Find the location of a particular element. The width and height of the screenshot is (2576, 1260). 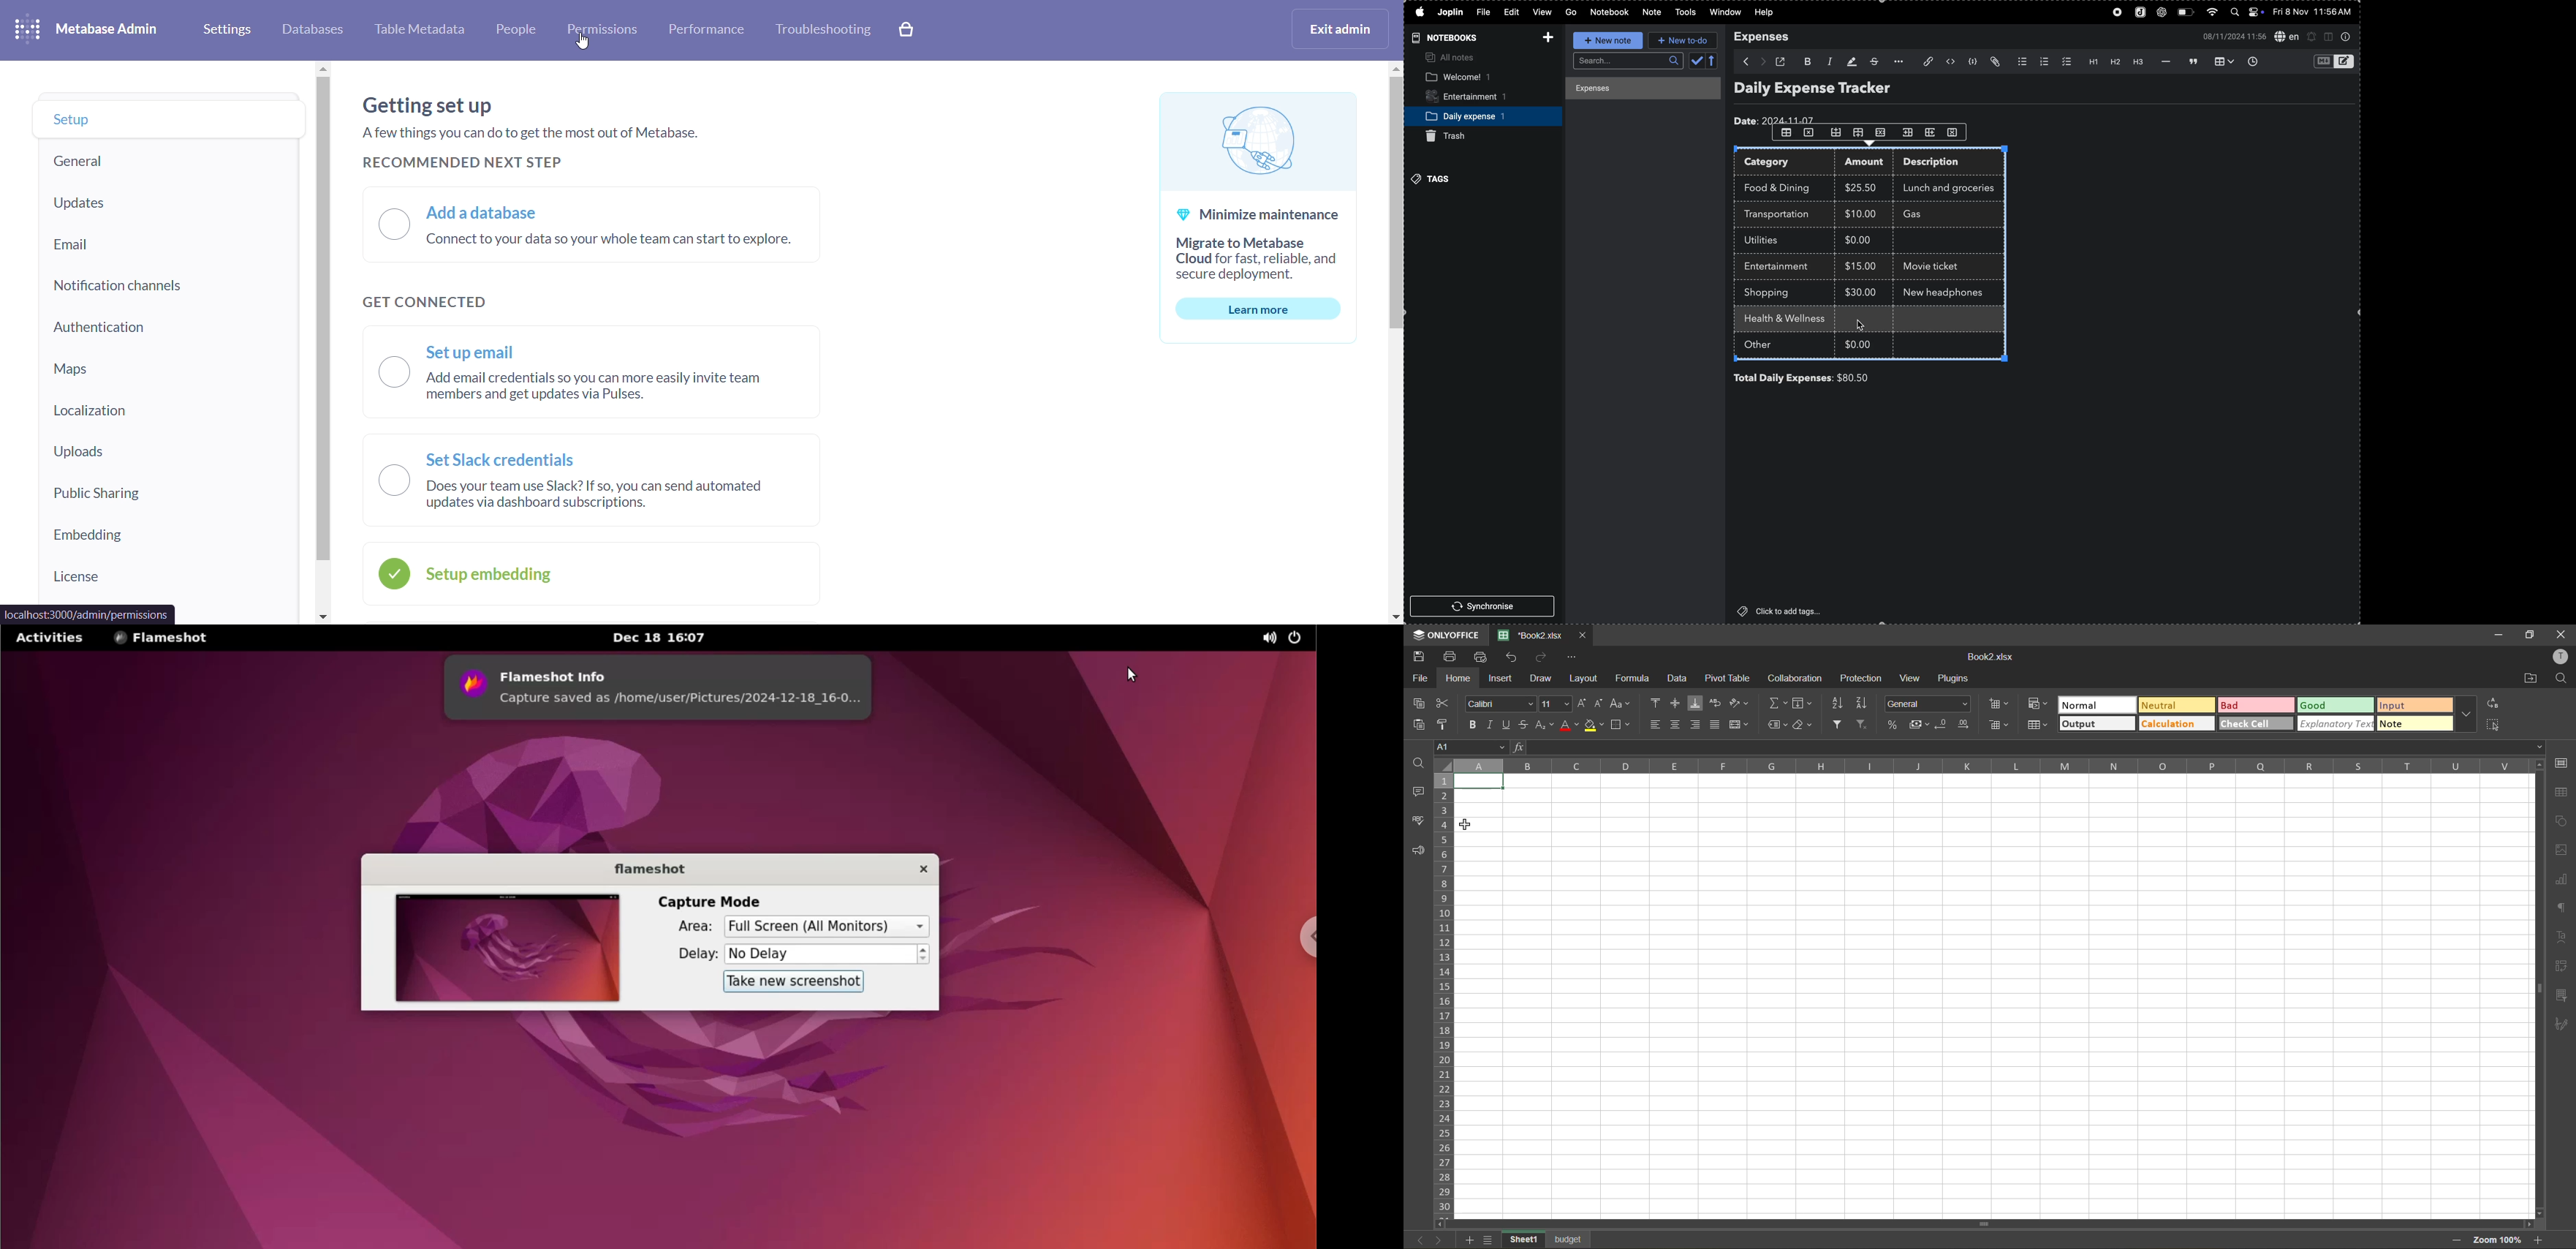

database is located at coordinates (314, 27).